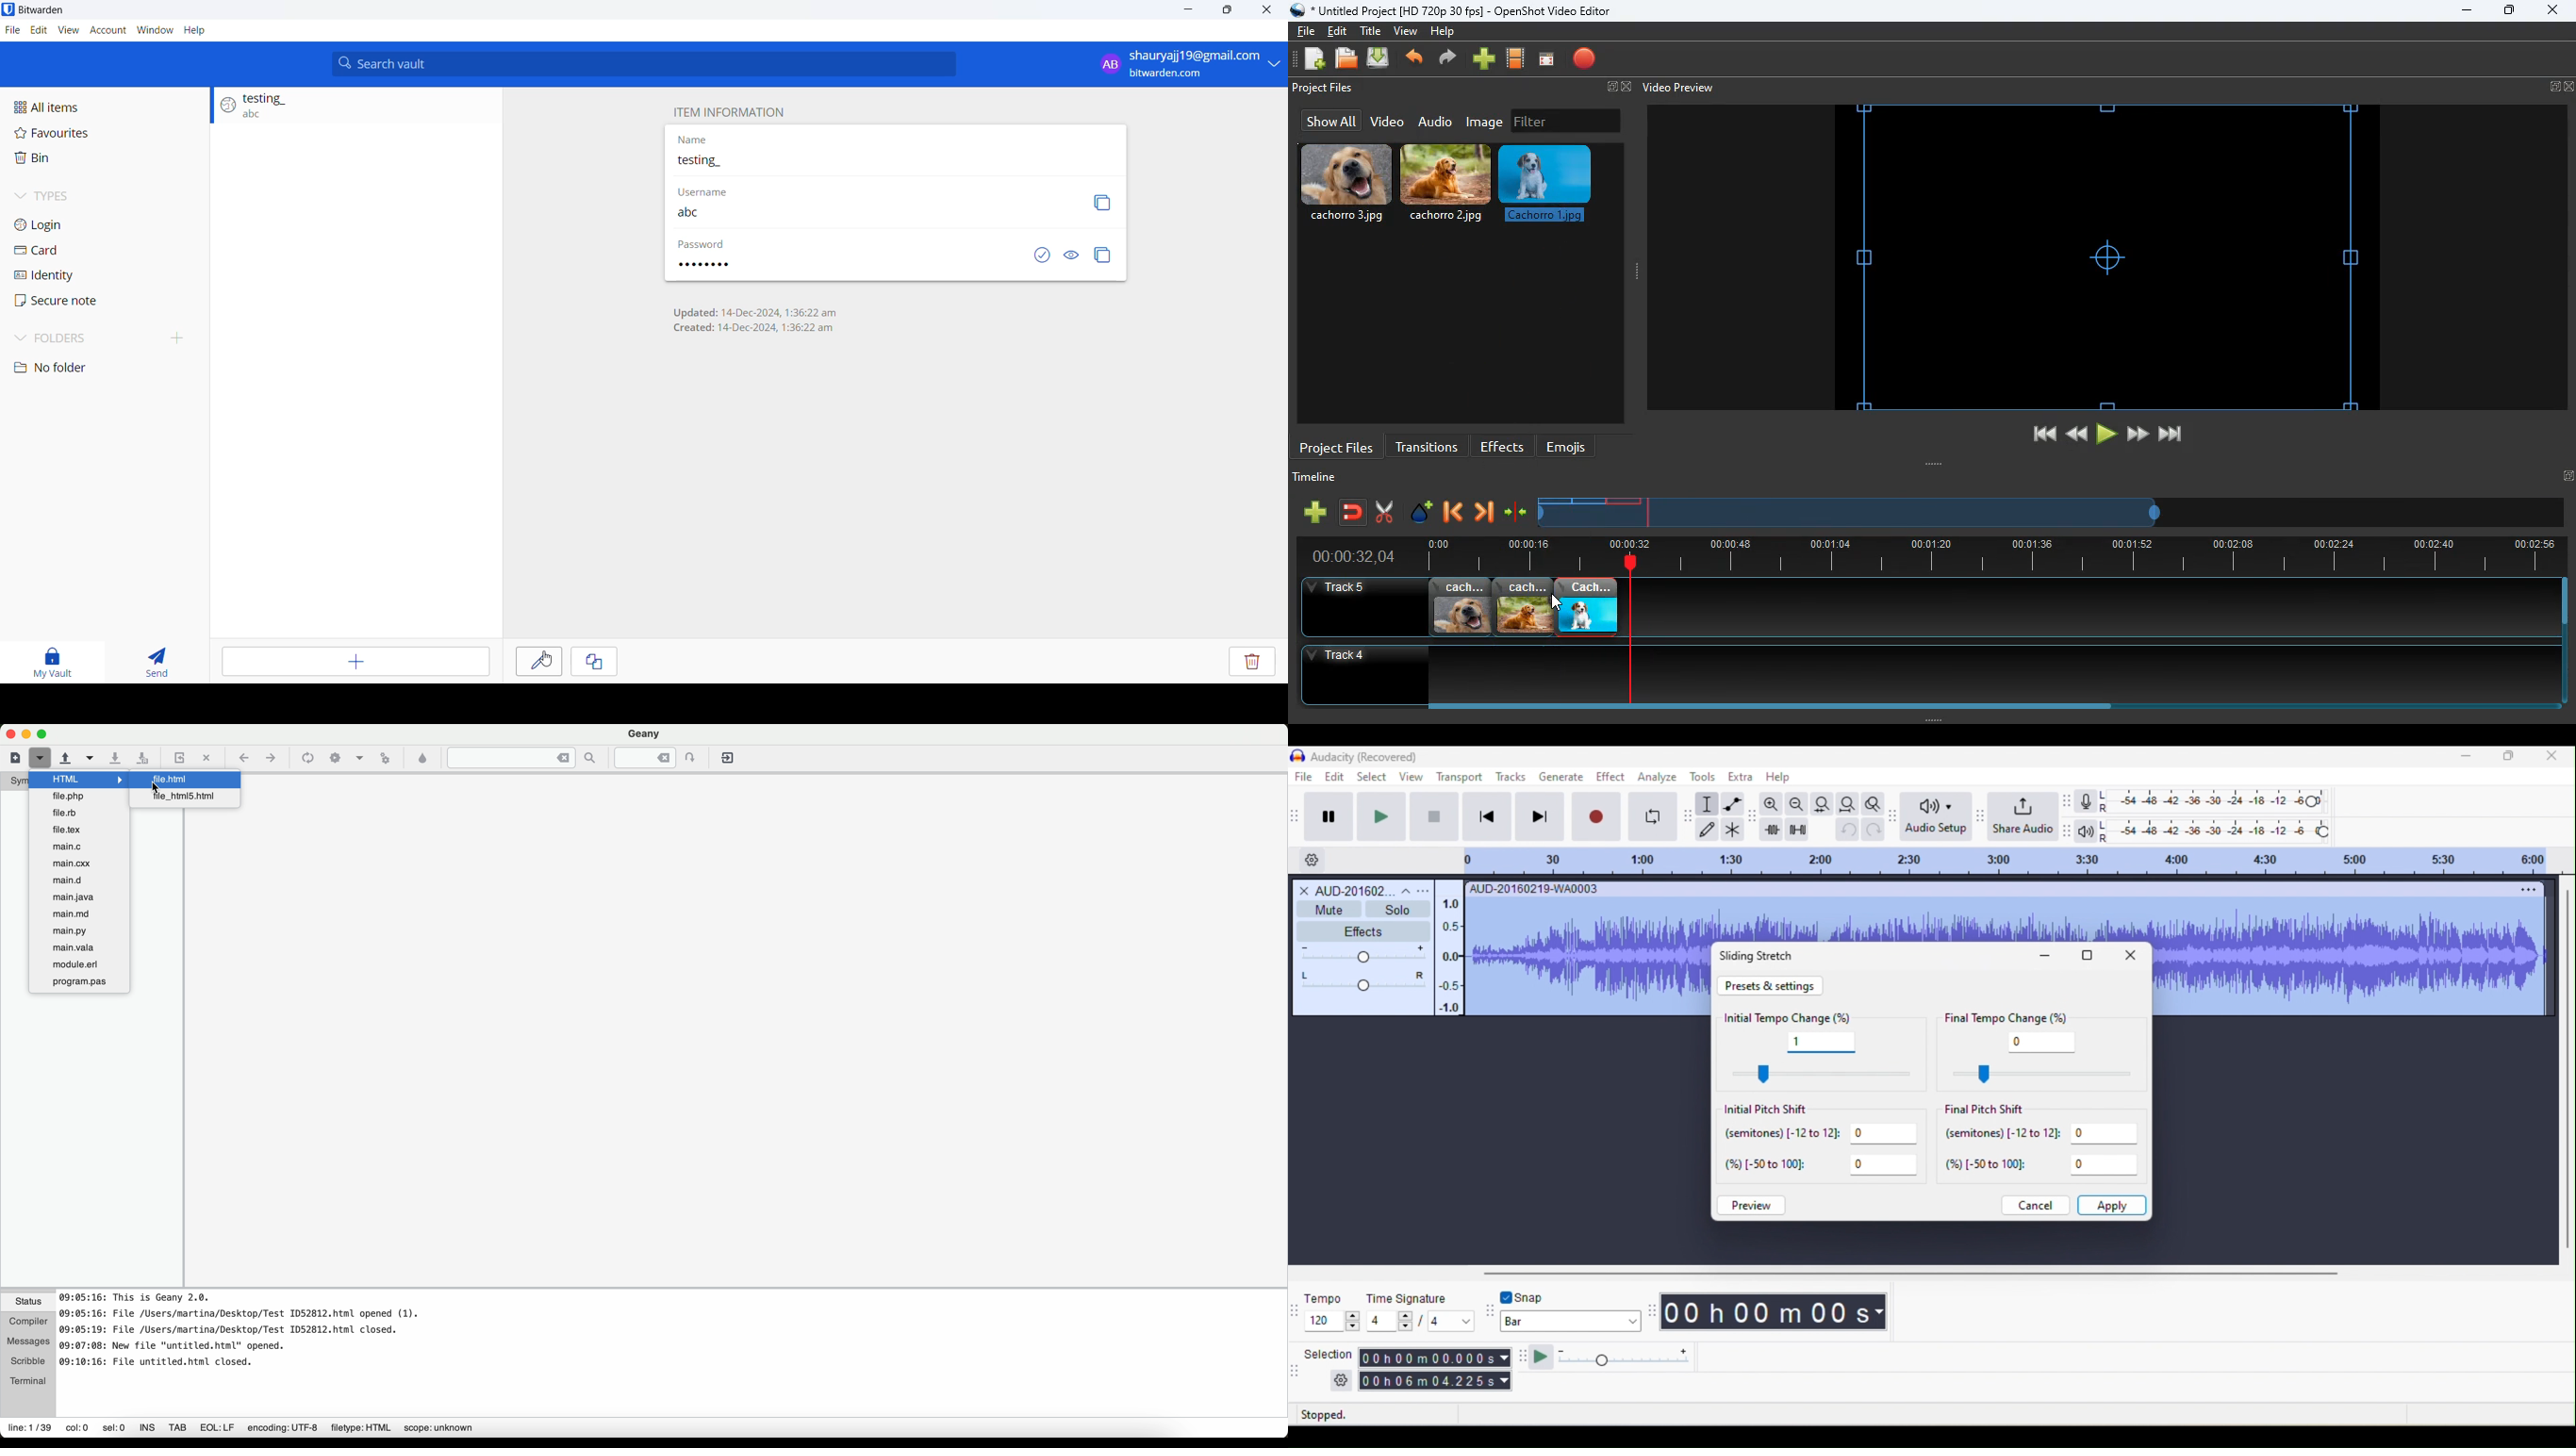  Describe the element at coordinates (738, 1060) in the screenshot. I see `workspace` at that location.